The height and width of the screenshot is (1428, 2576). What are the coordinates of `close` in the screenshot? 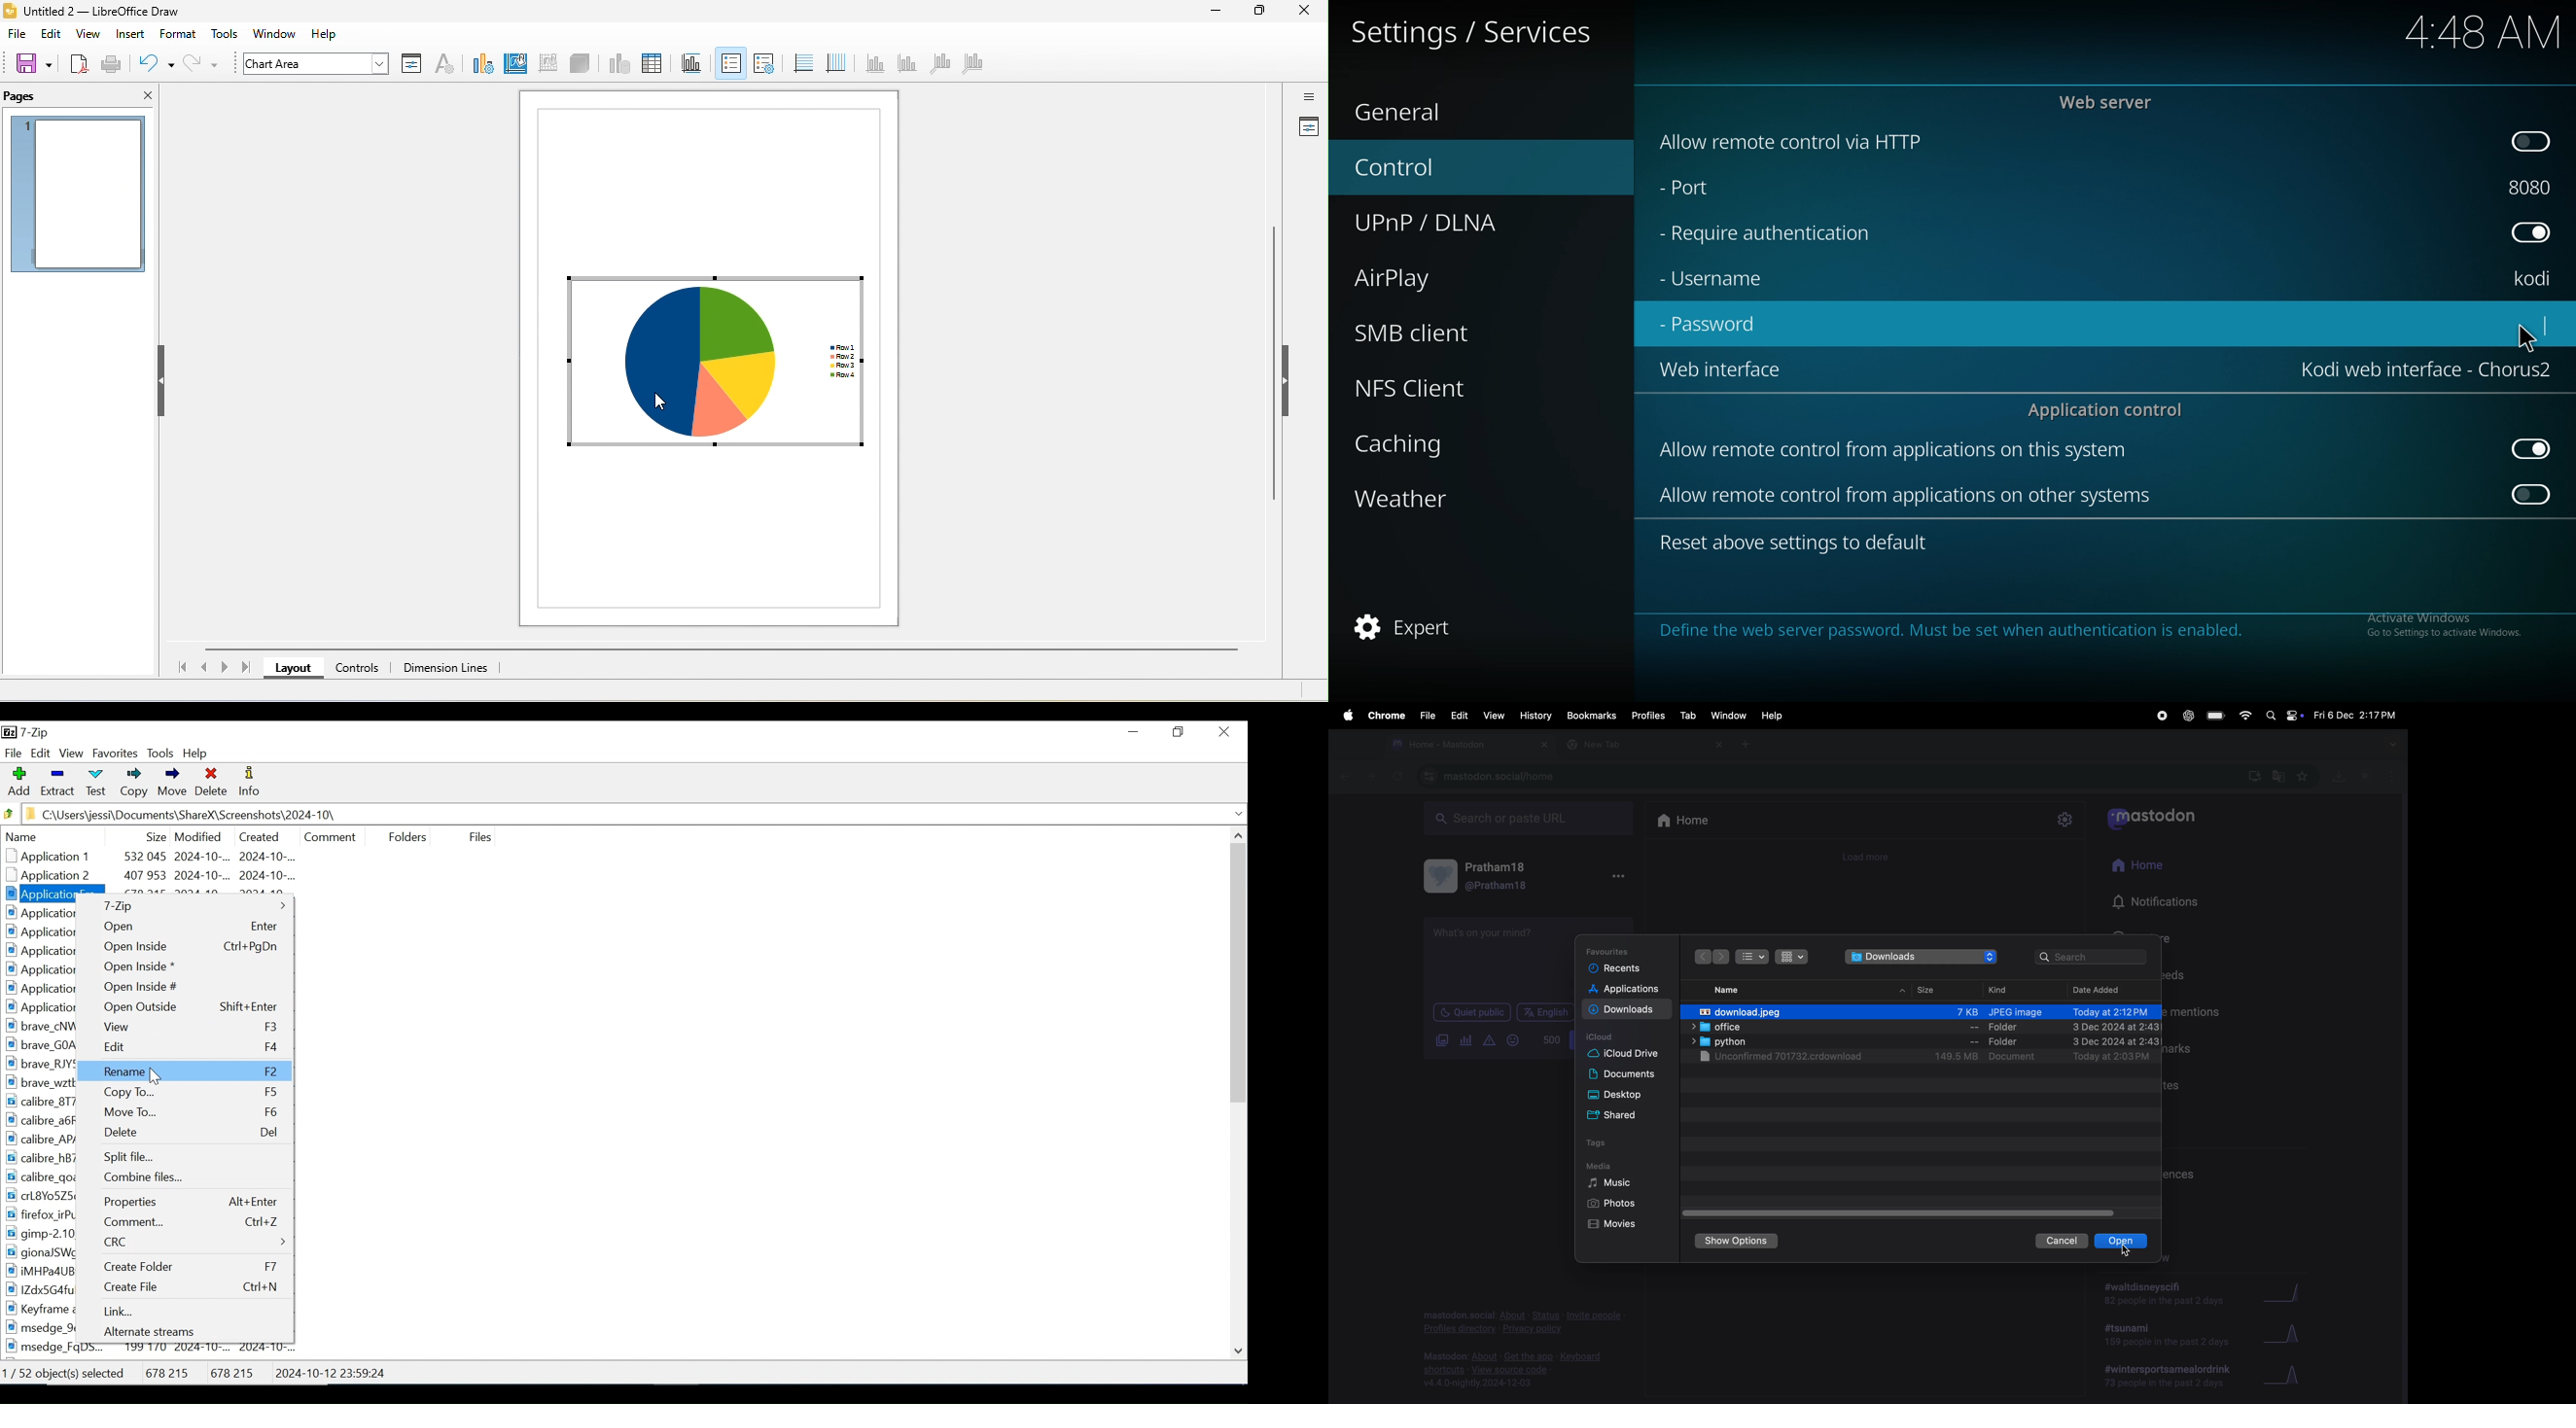 It's located at (144, 96).